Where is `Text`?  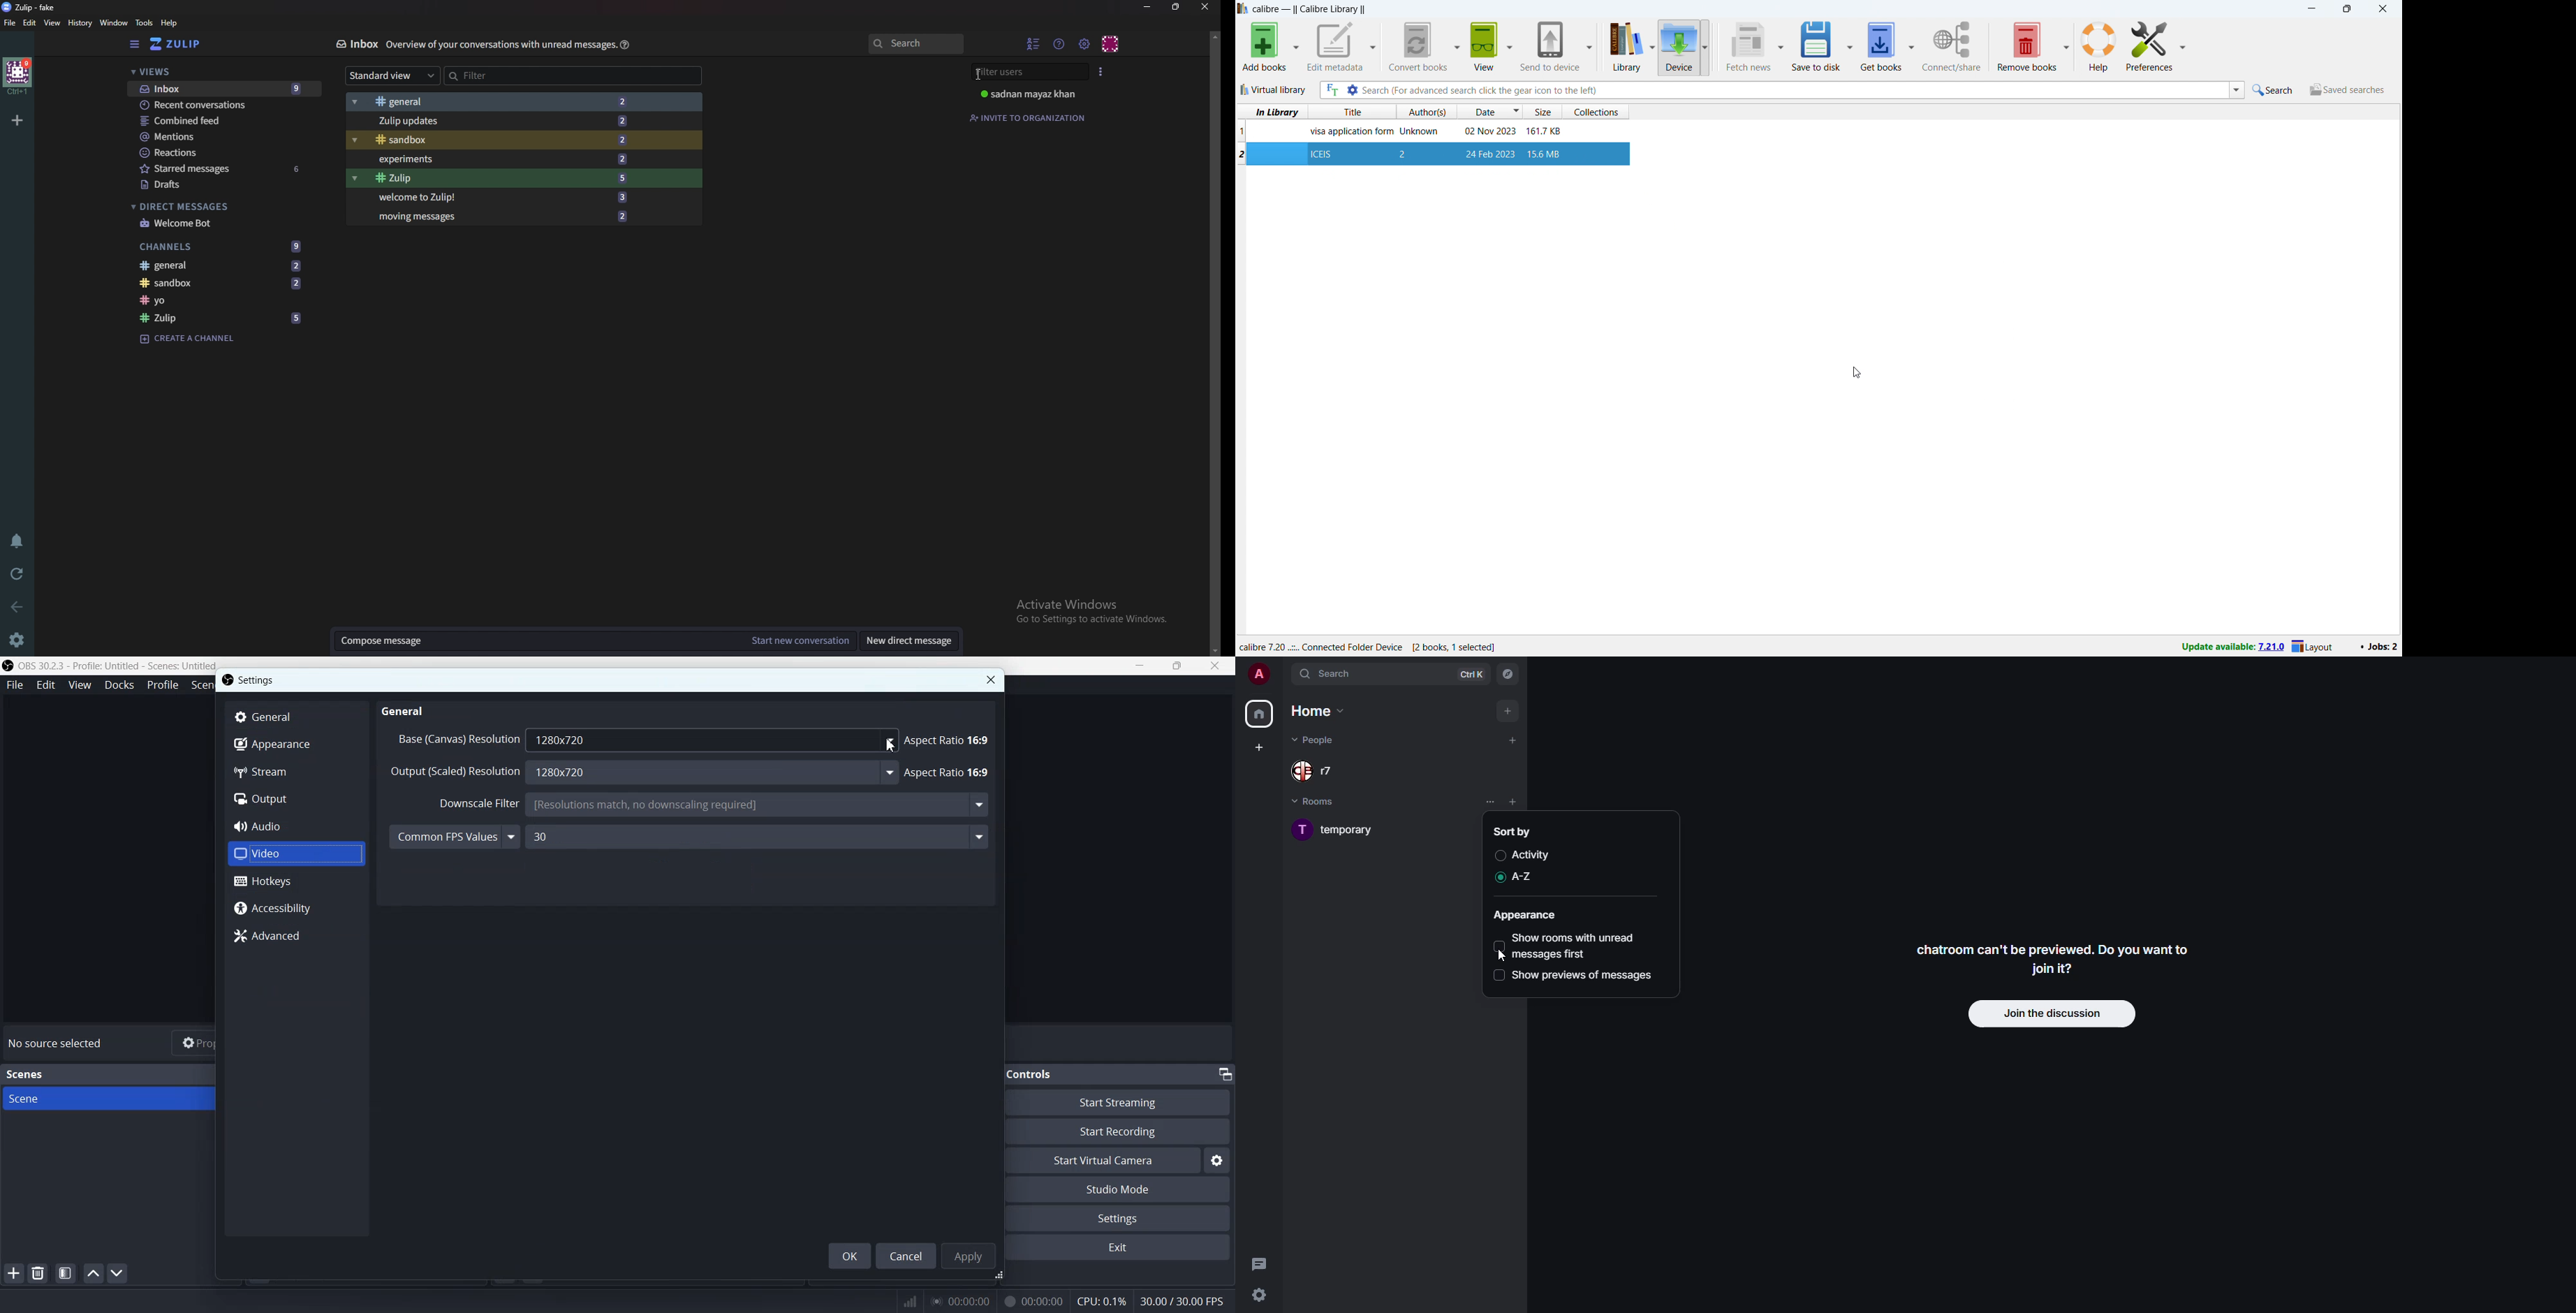
Text is located at coordinates (1039, 1074).